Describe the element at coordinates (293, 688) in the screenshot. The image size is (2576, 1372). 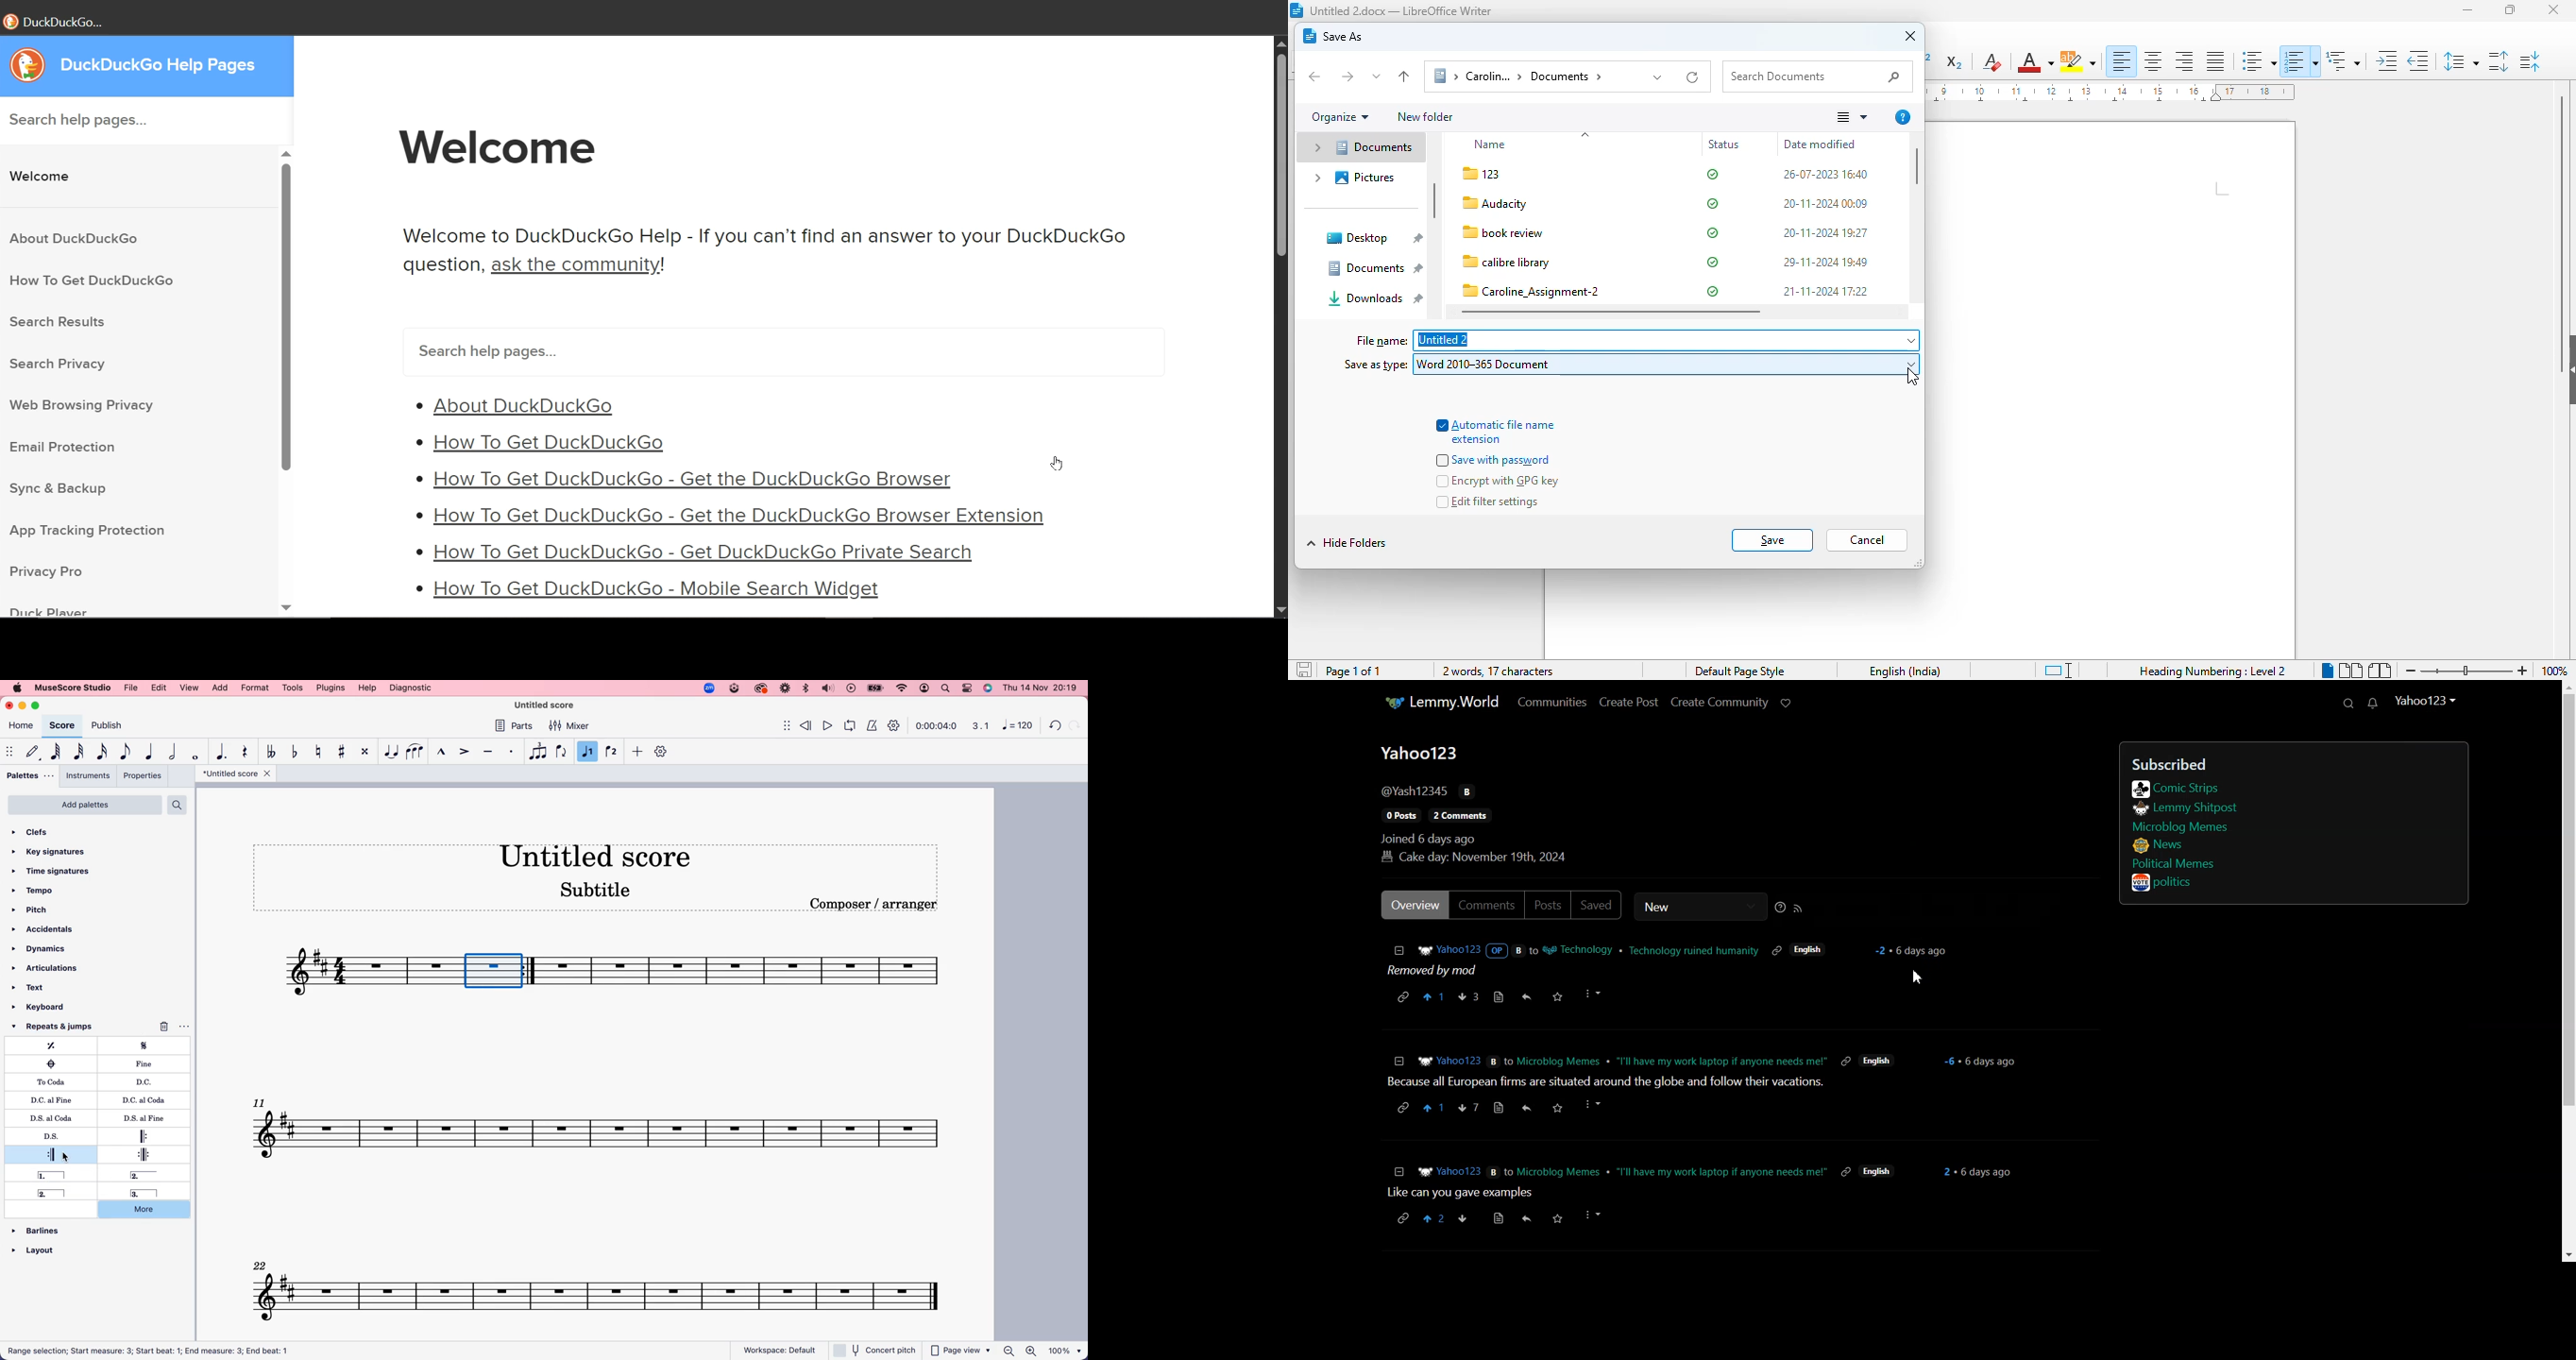
I see `tools` at that location.